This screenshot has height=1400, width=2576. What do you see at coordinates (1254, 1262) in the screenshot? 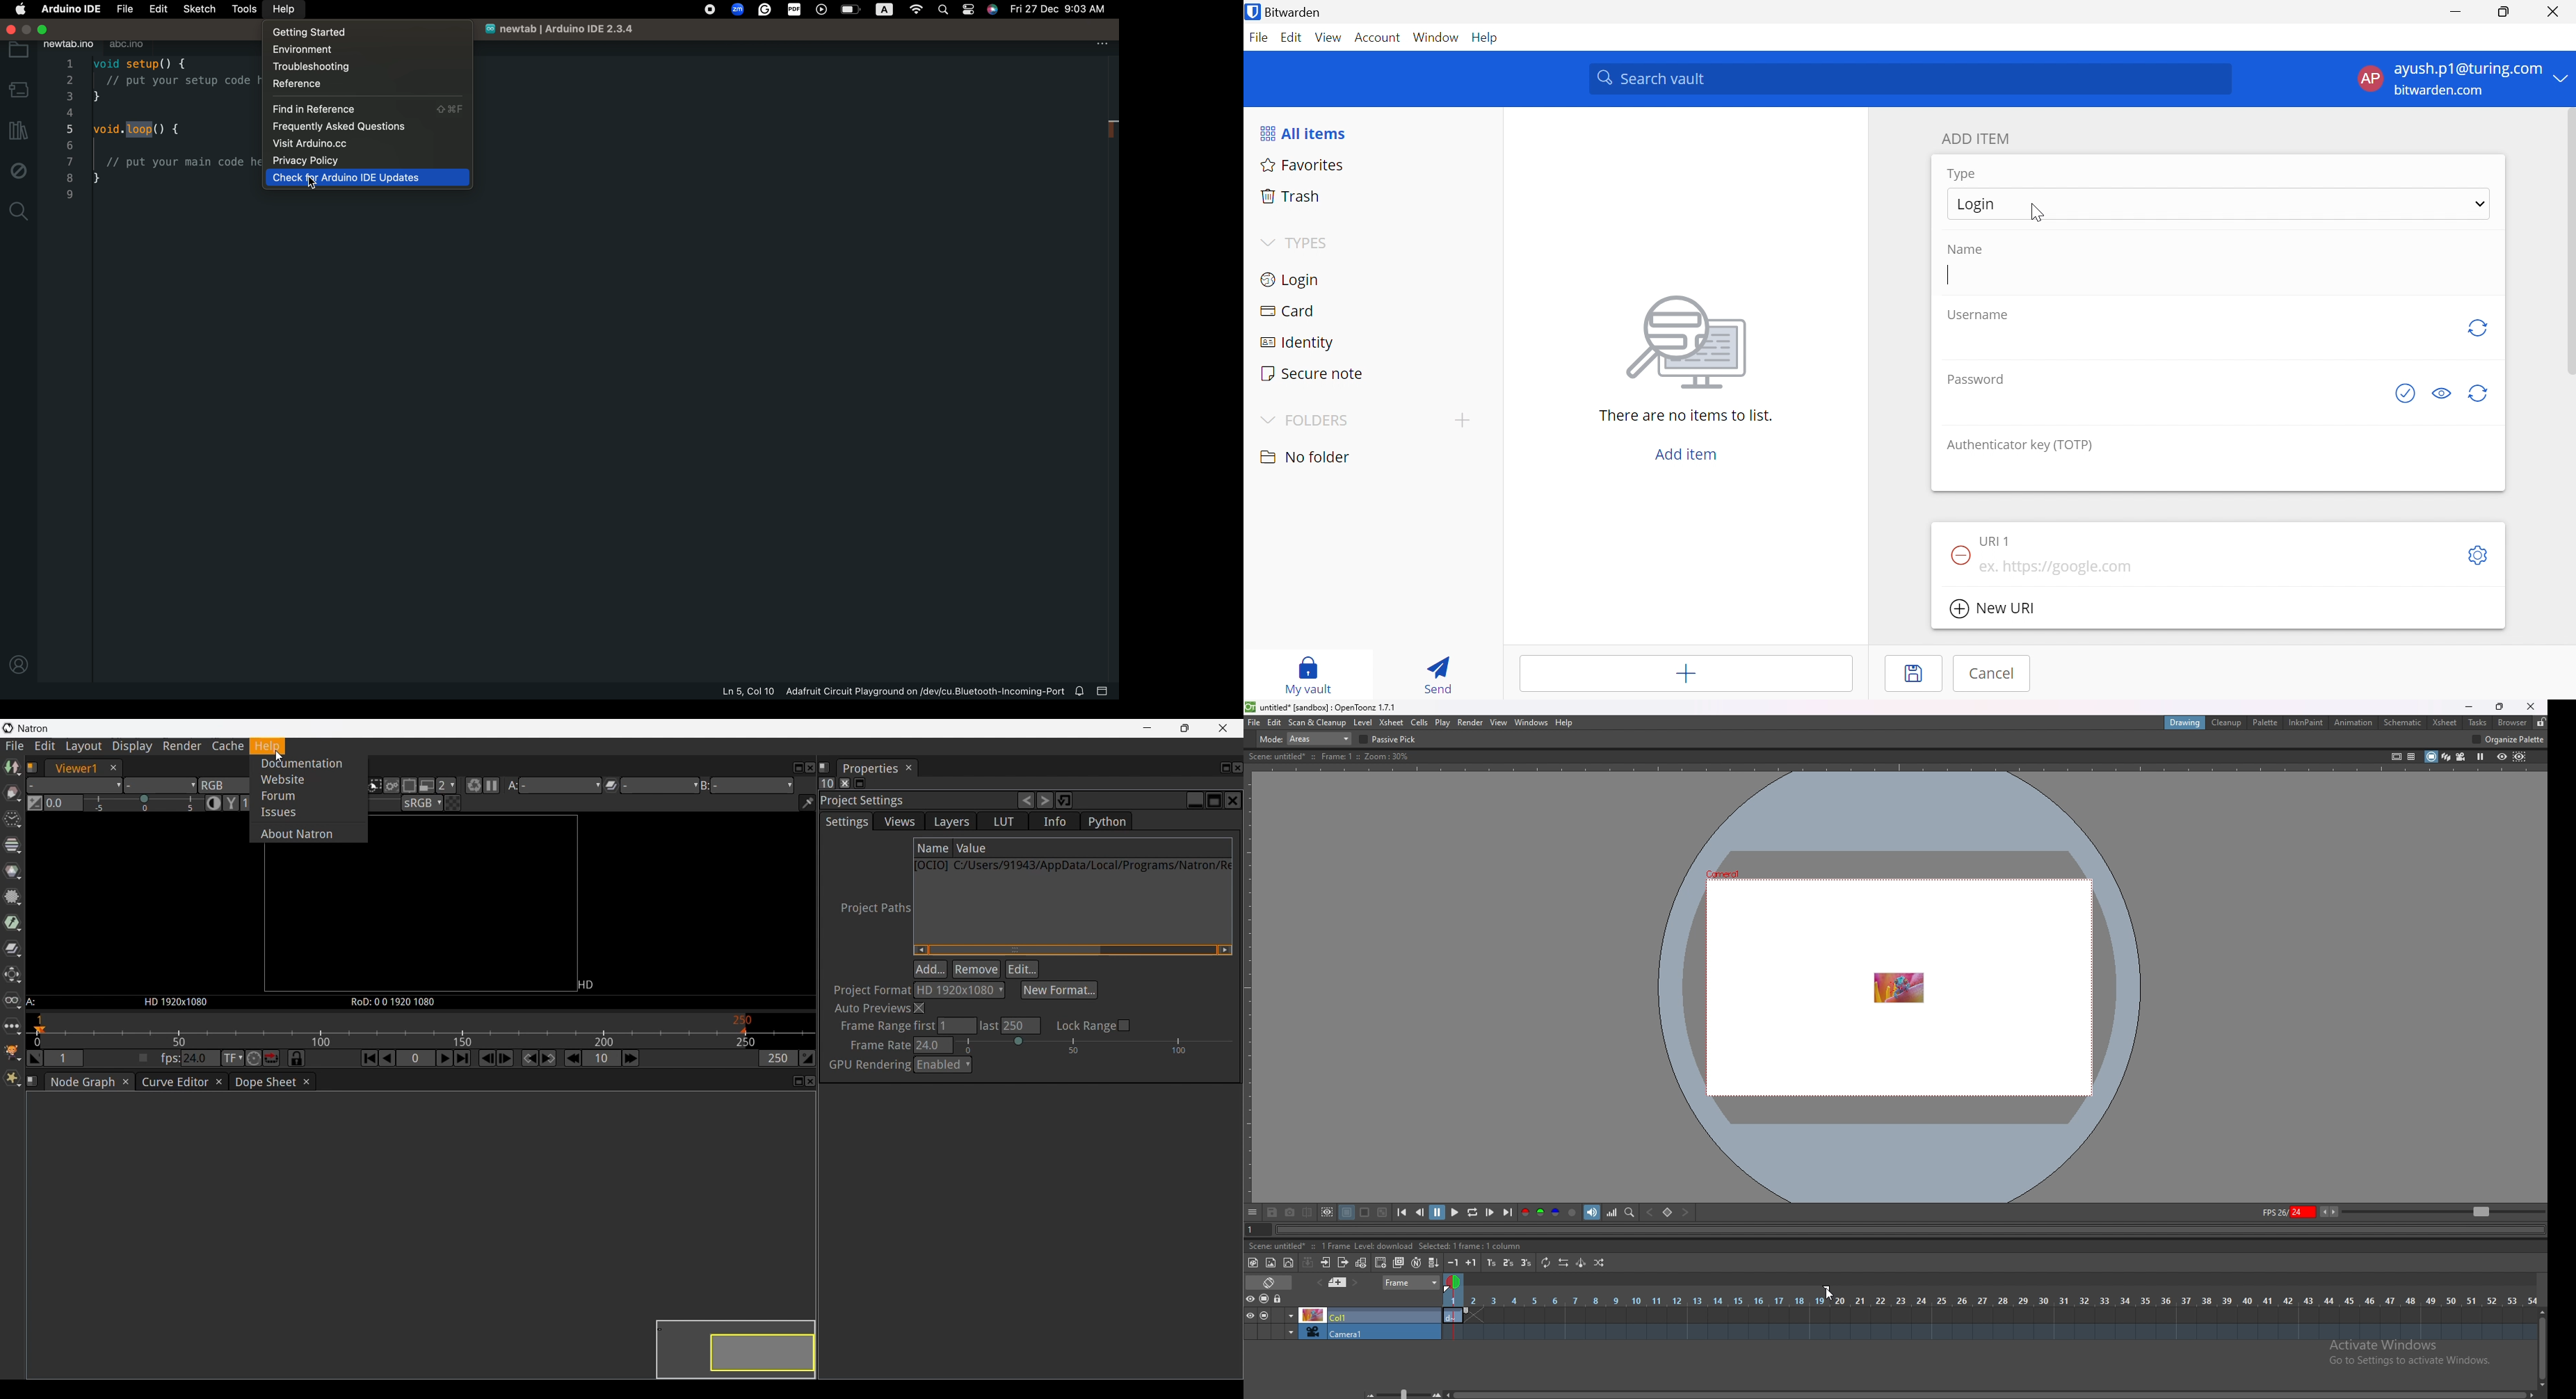
I see `new toonz raster level` at bounding box center [1254, 1262].